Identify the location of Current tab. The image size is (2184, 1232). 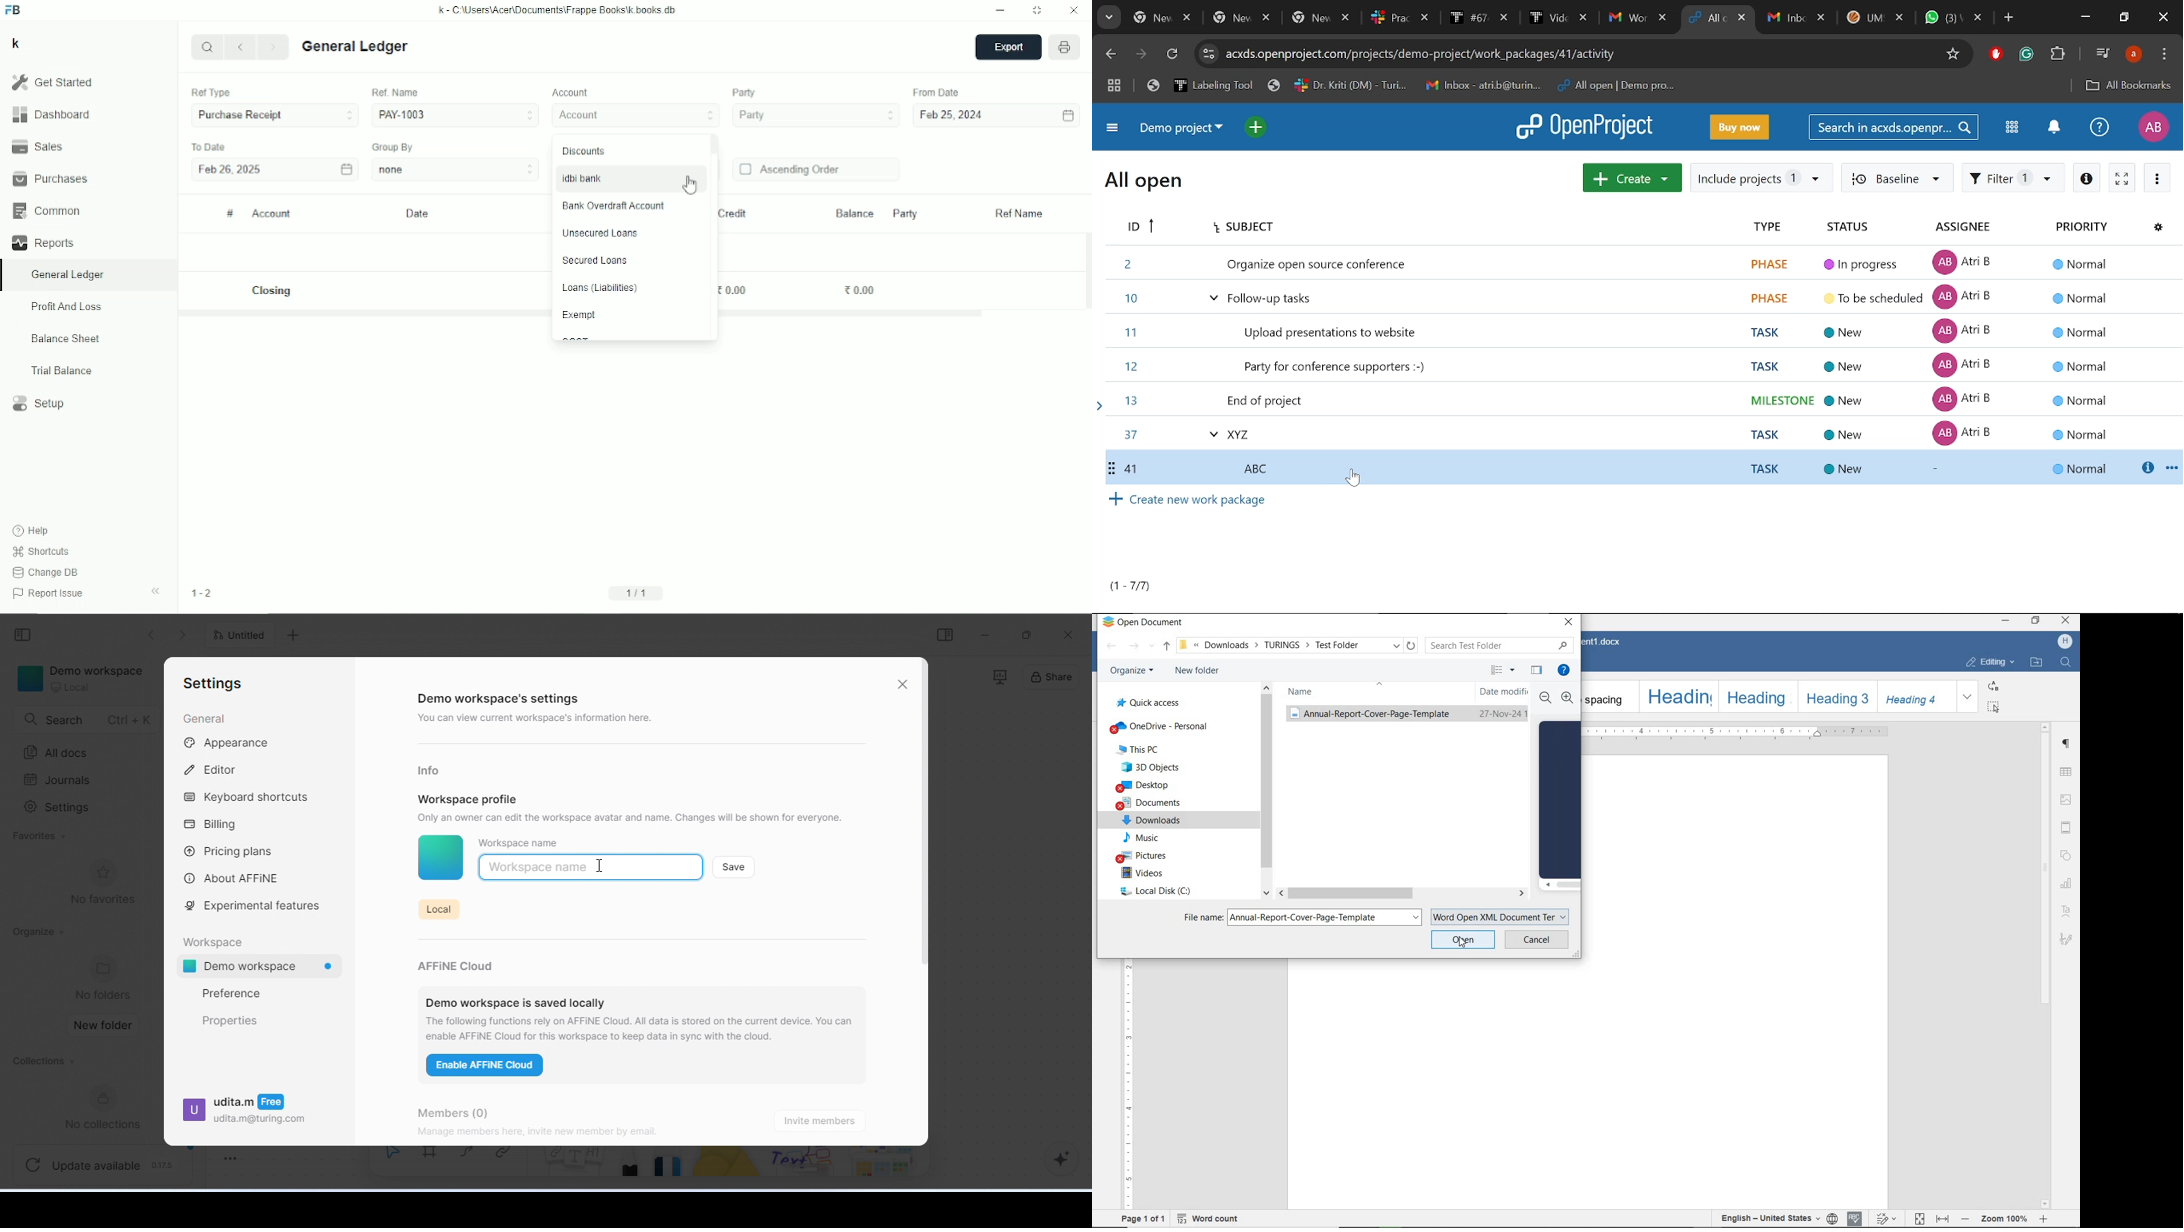
(1704, 19).